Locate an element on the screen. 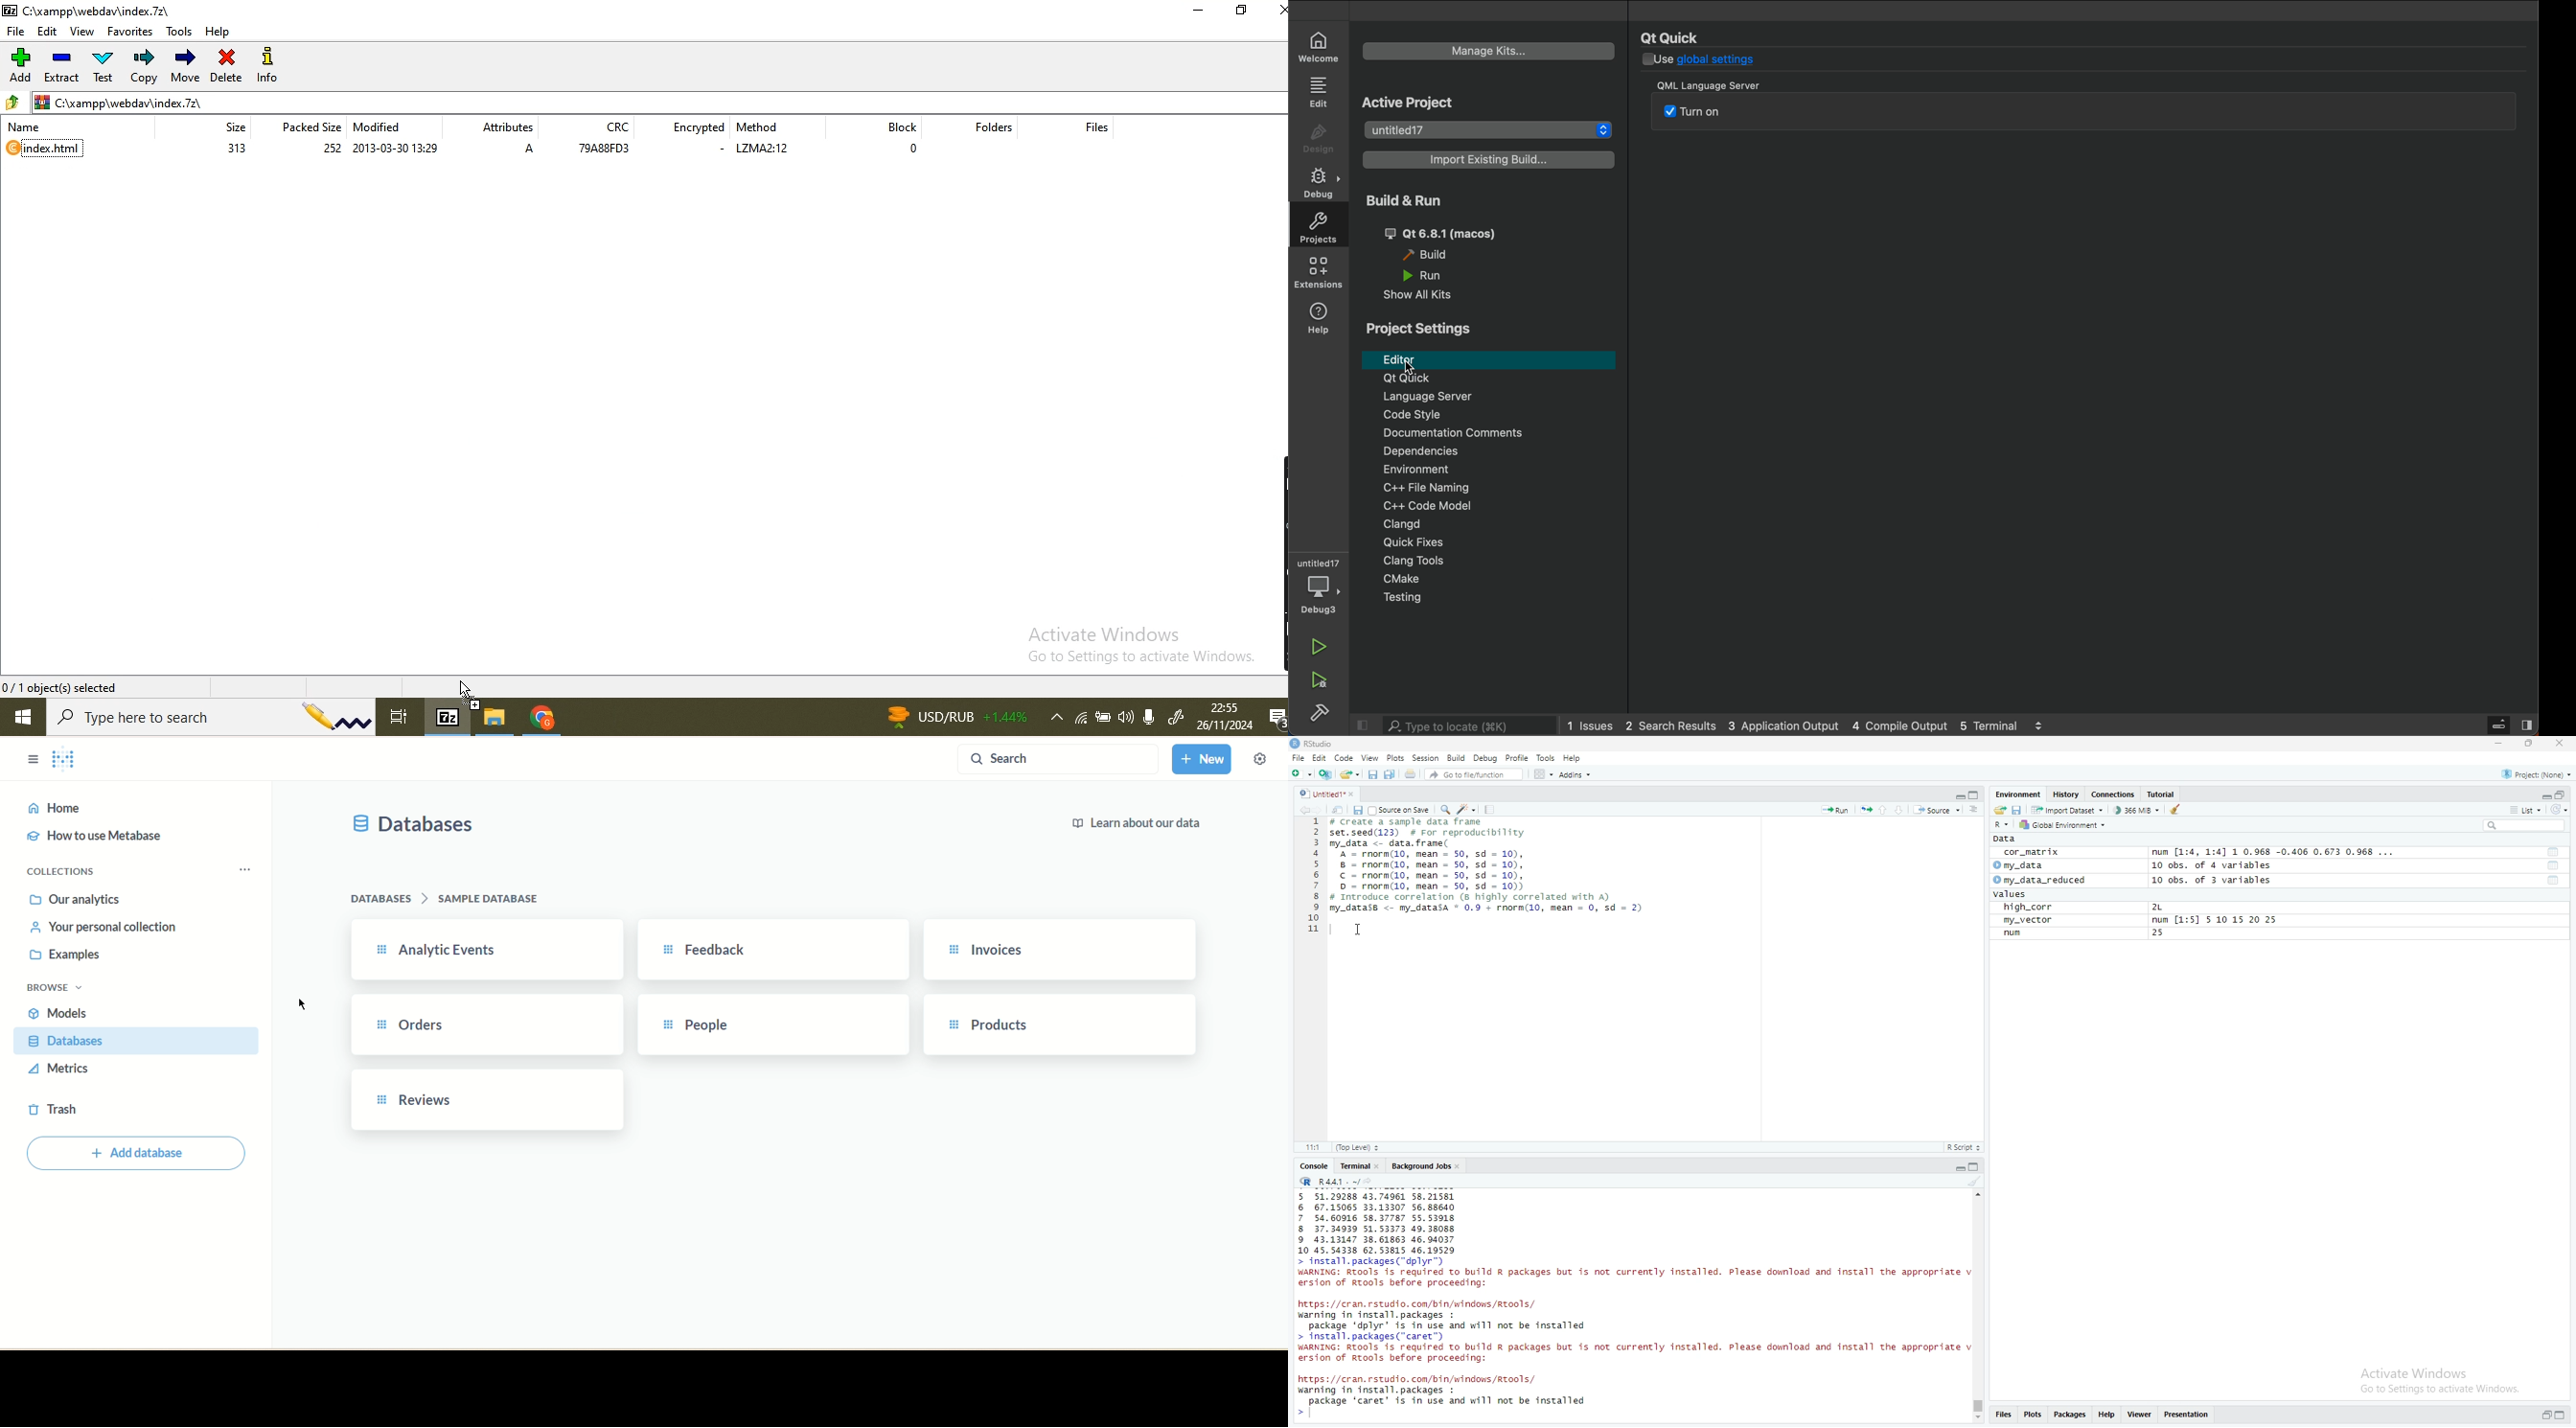 The height and width of the screenshot is (1428, 2576). Background Jobs is located at coordinates (1422, 1167).